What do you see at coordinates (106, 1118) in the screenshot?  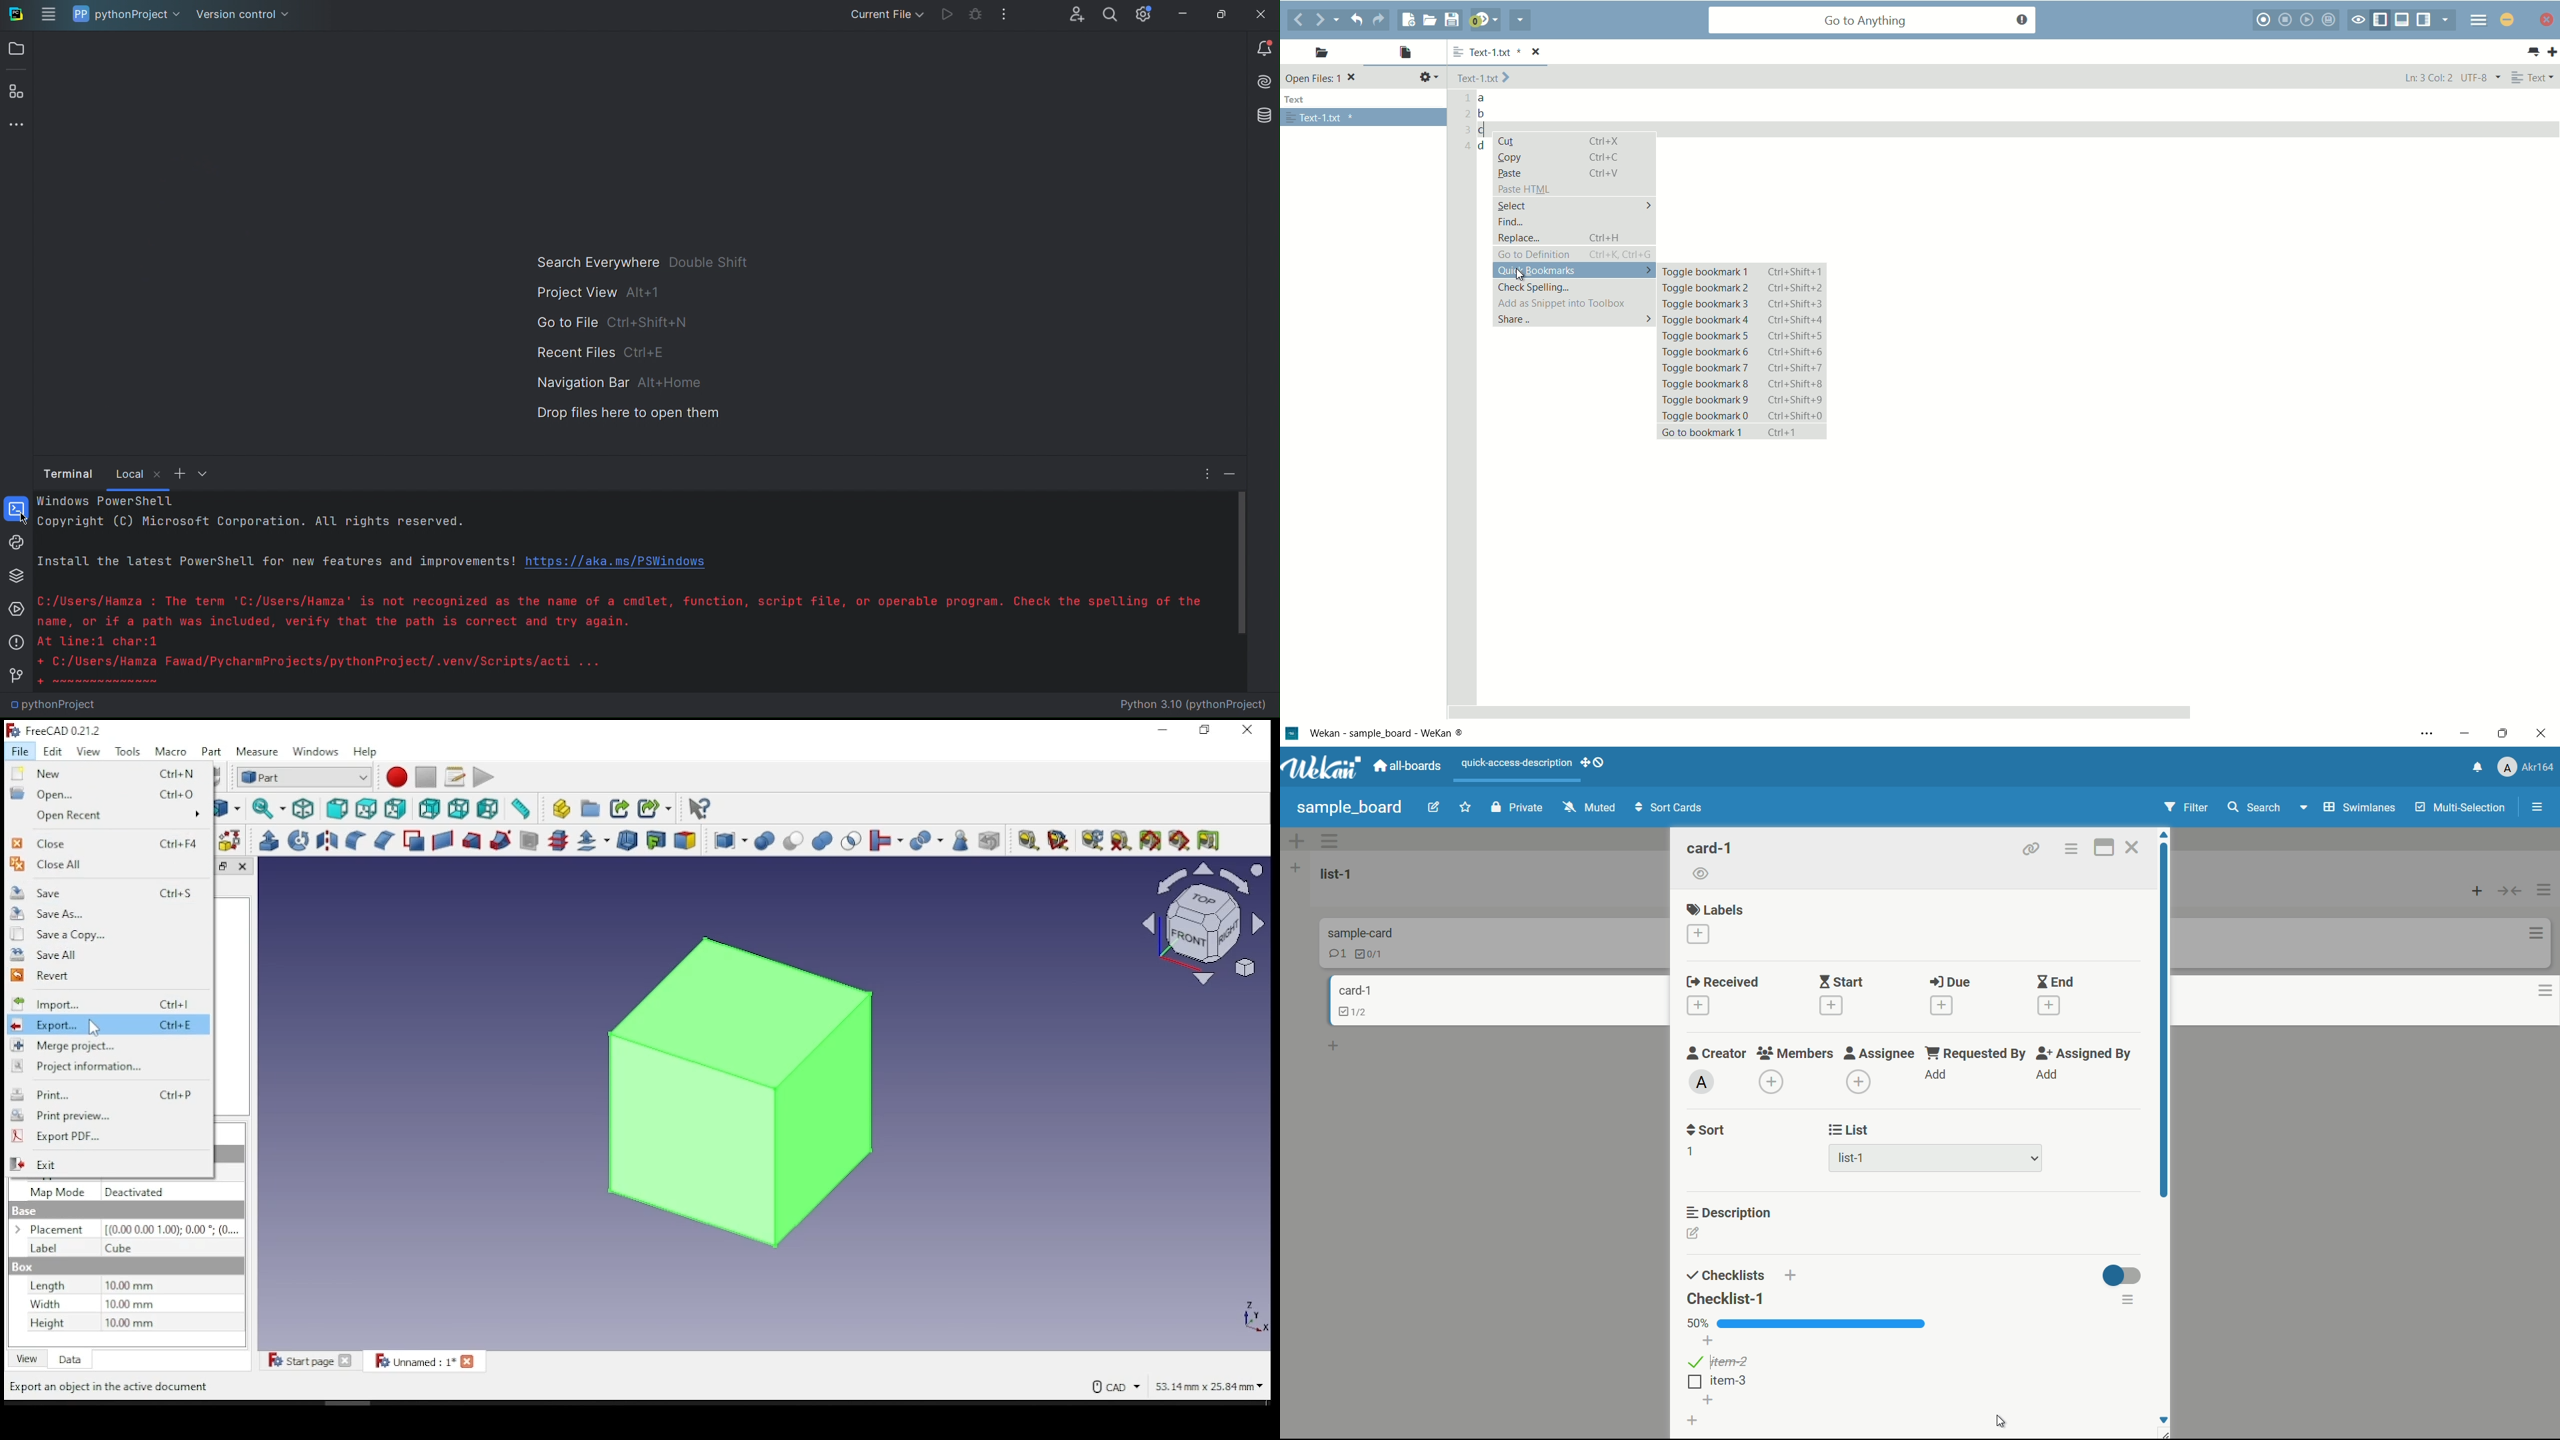 I see `print preview` at bounding box center [106, 1118].